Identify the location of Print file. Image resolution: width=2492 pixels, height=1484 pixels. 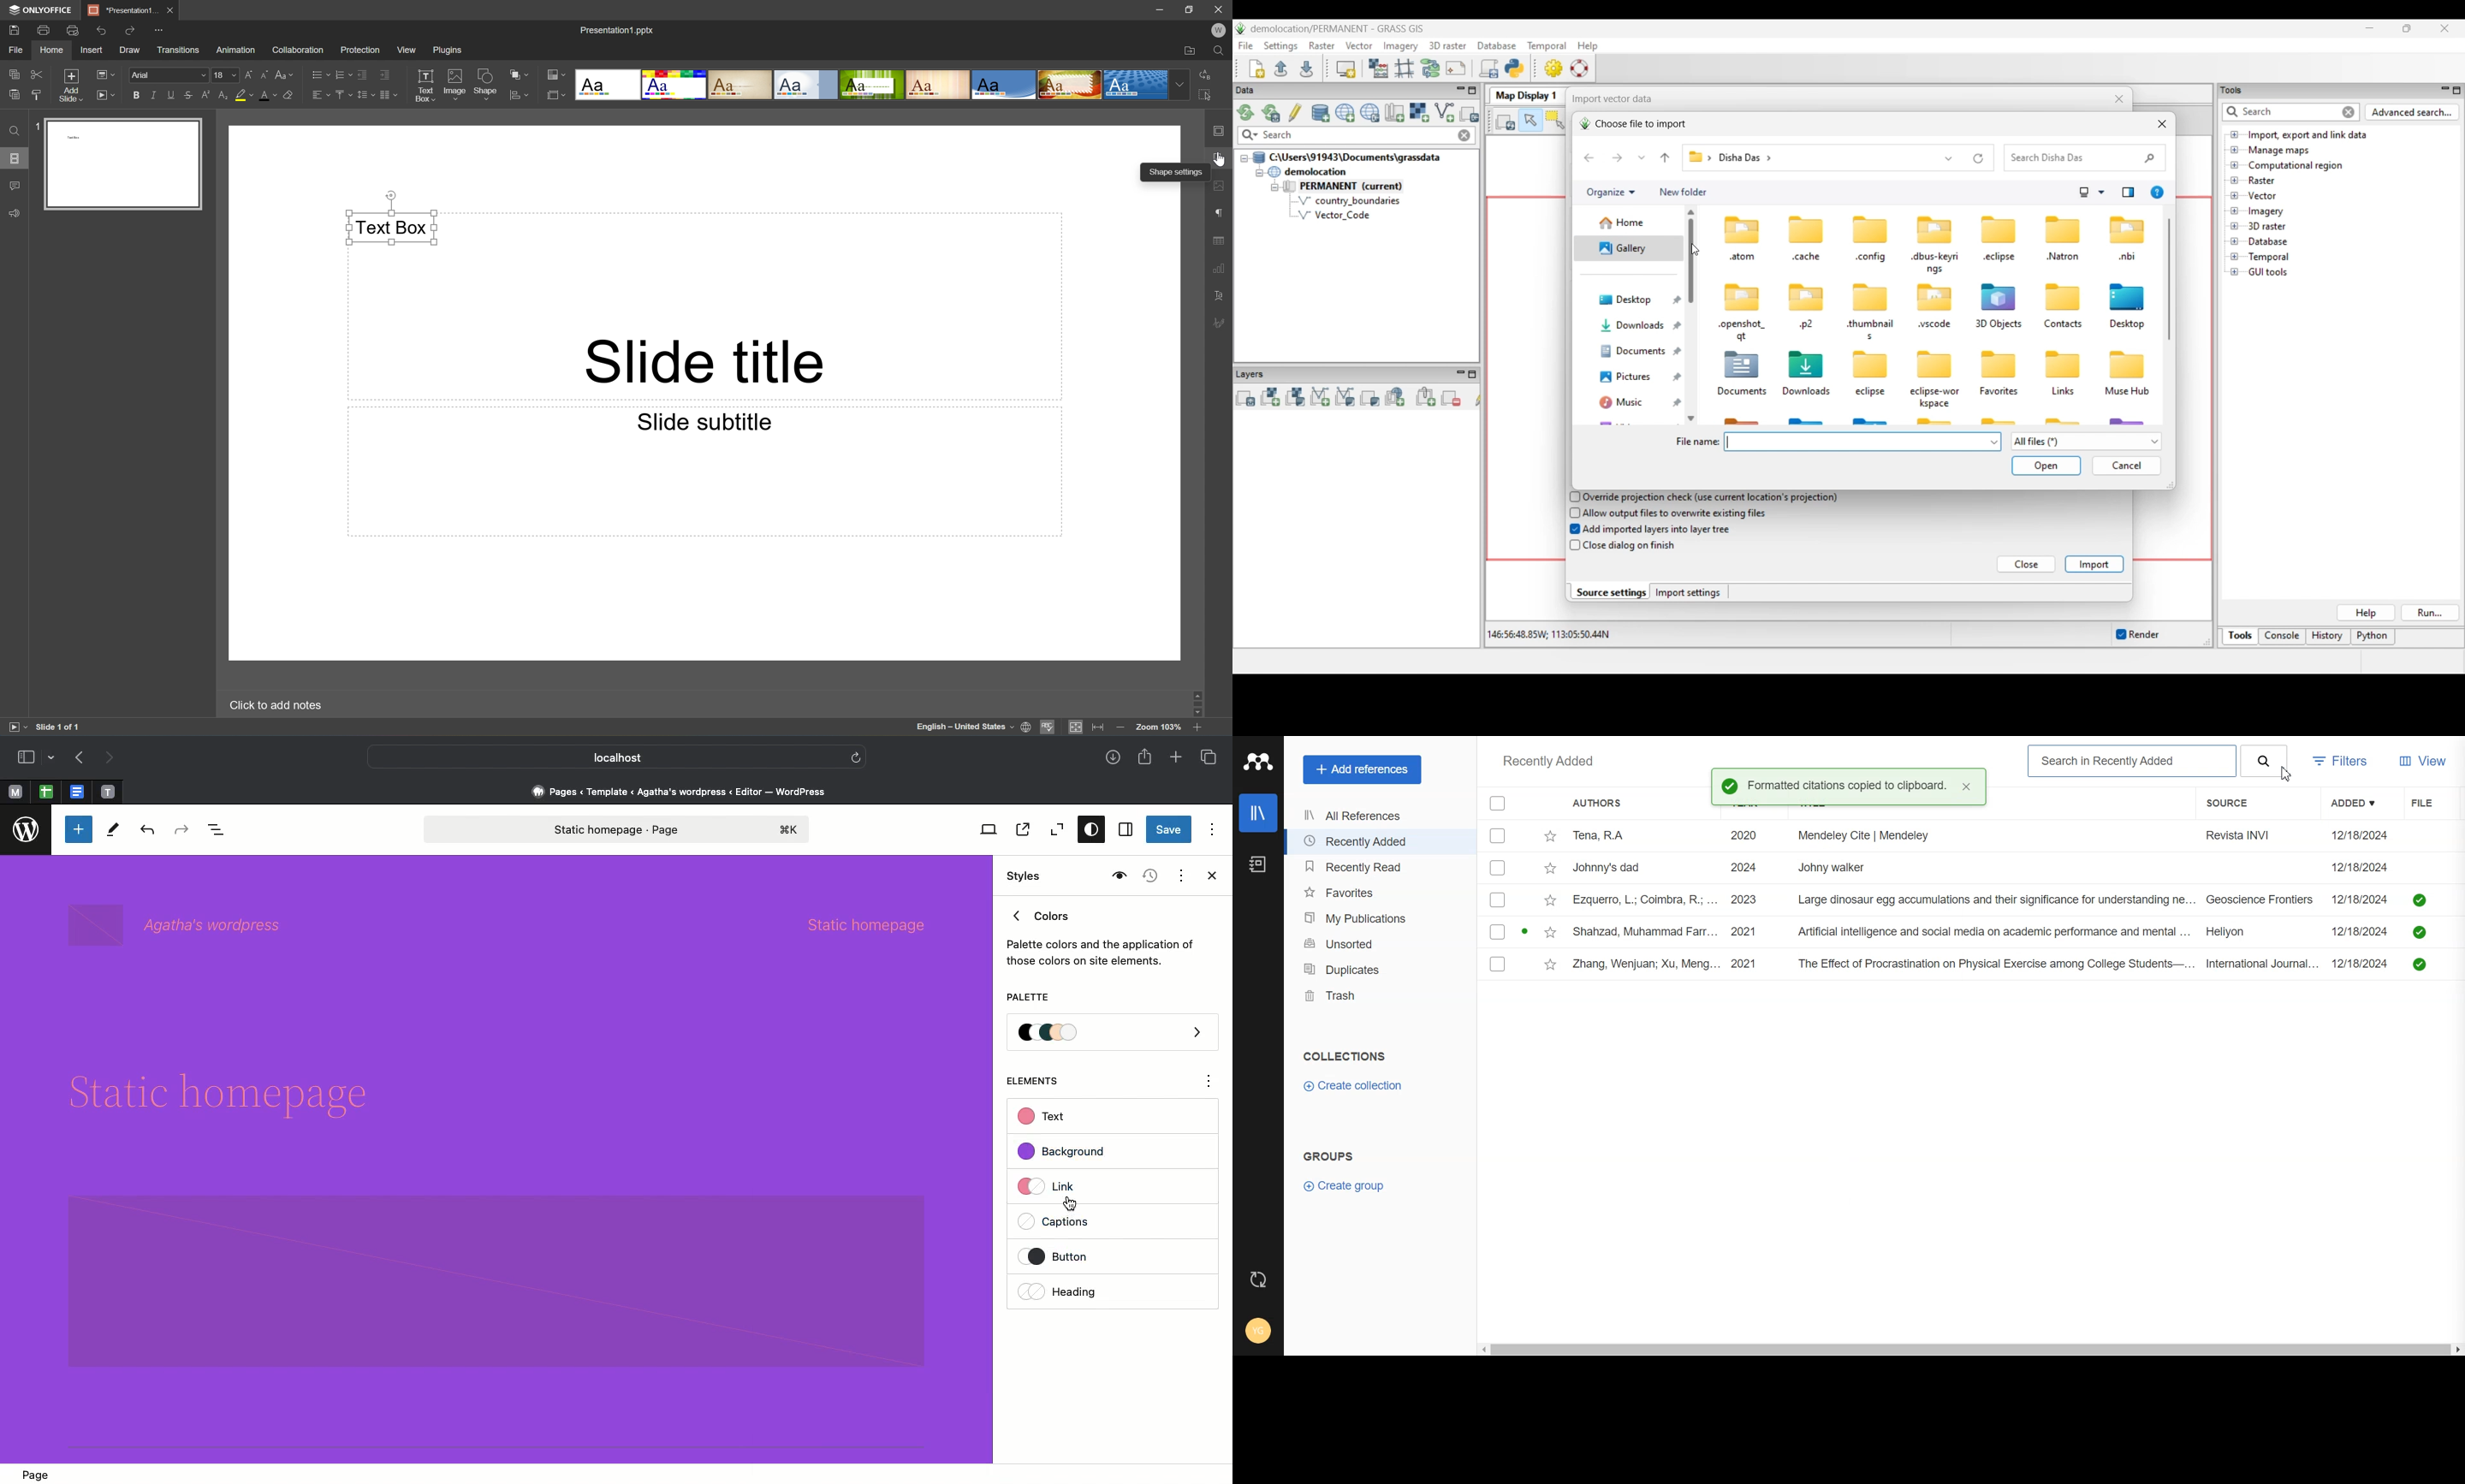
(44, 29).